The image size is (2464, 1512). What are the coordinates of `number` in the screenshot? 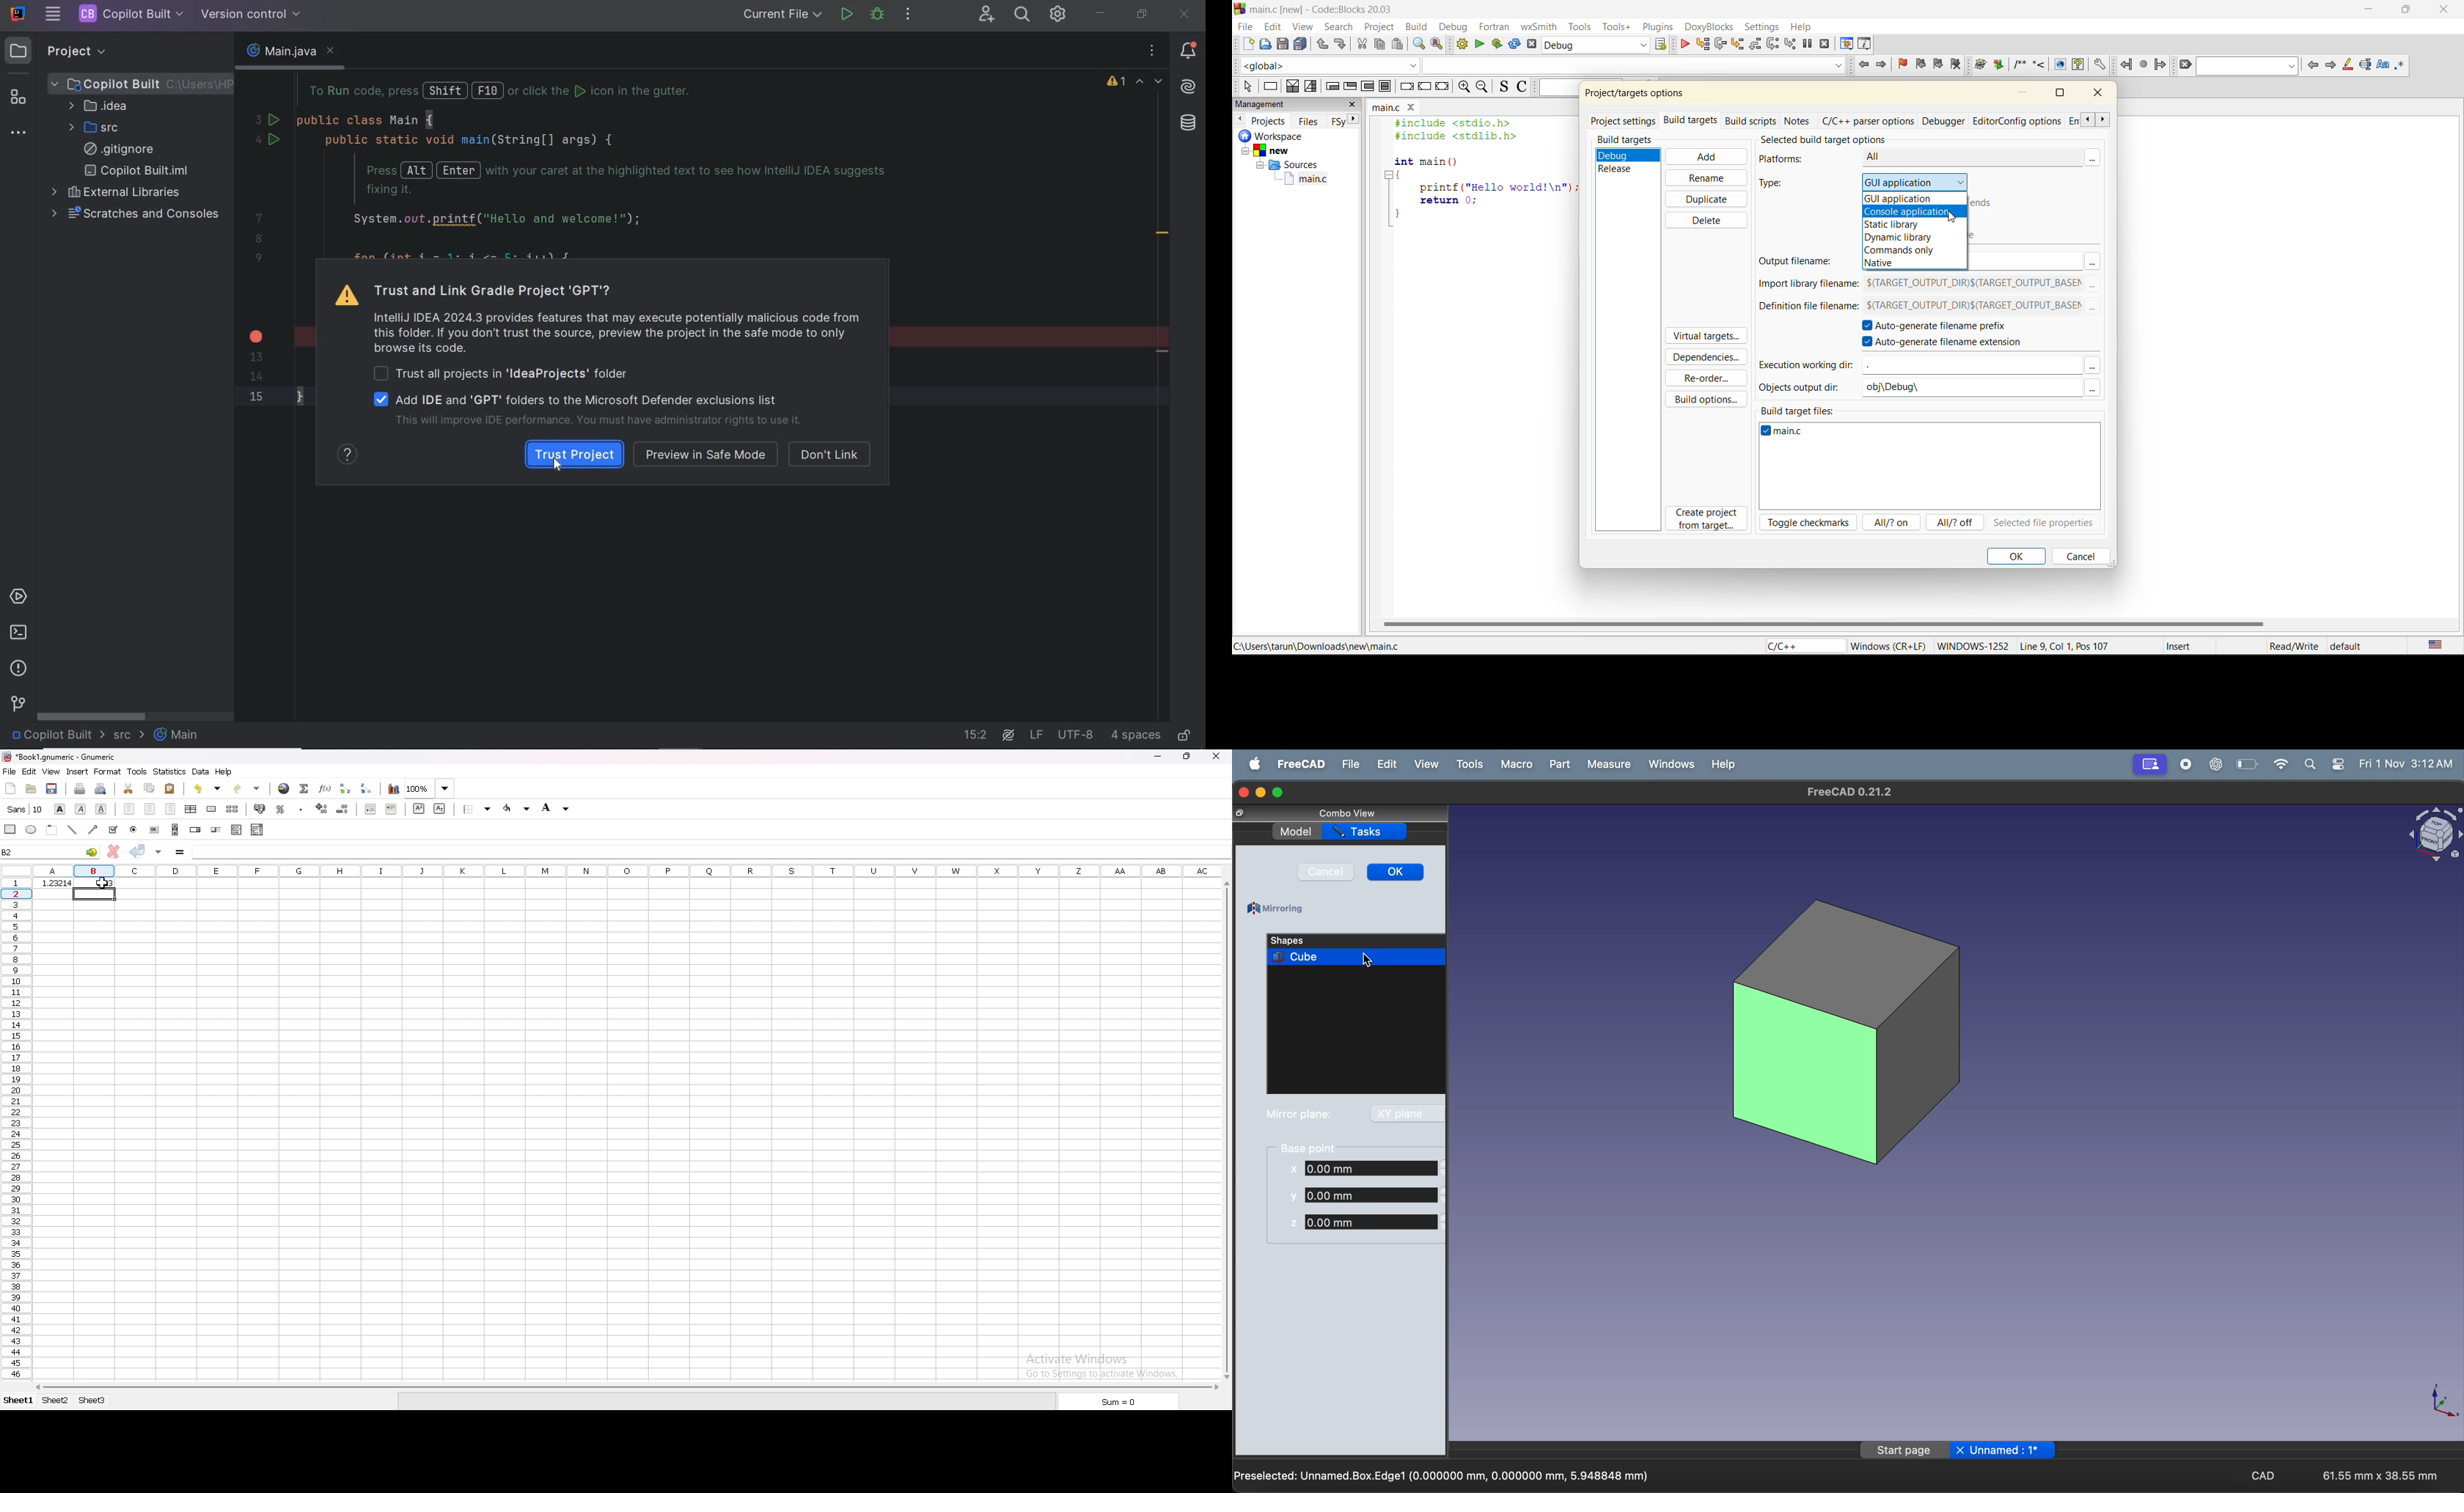 It's located at (55, 883).